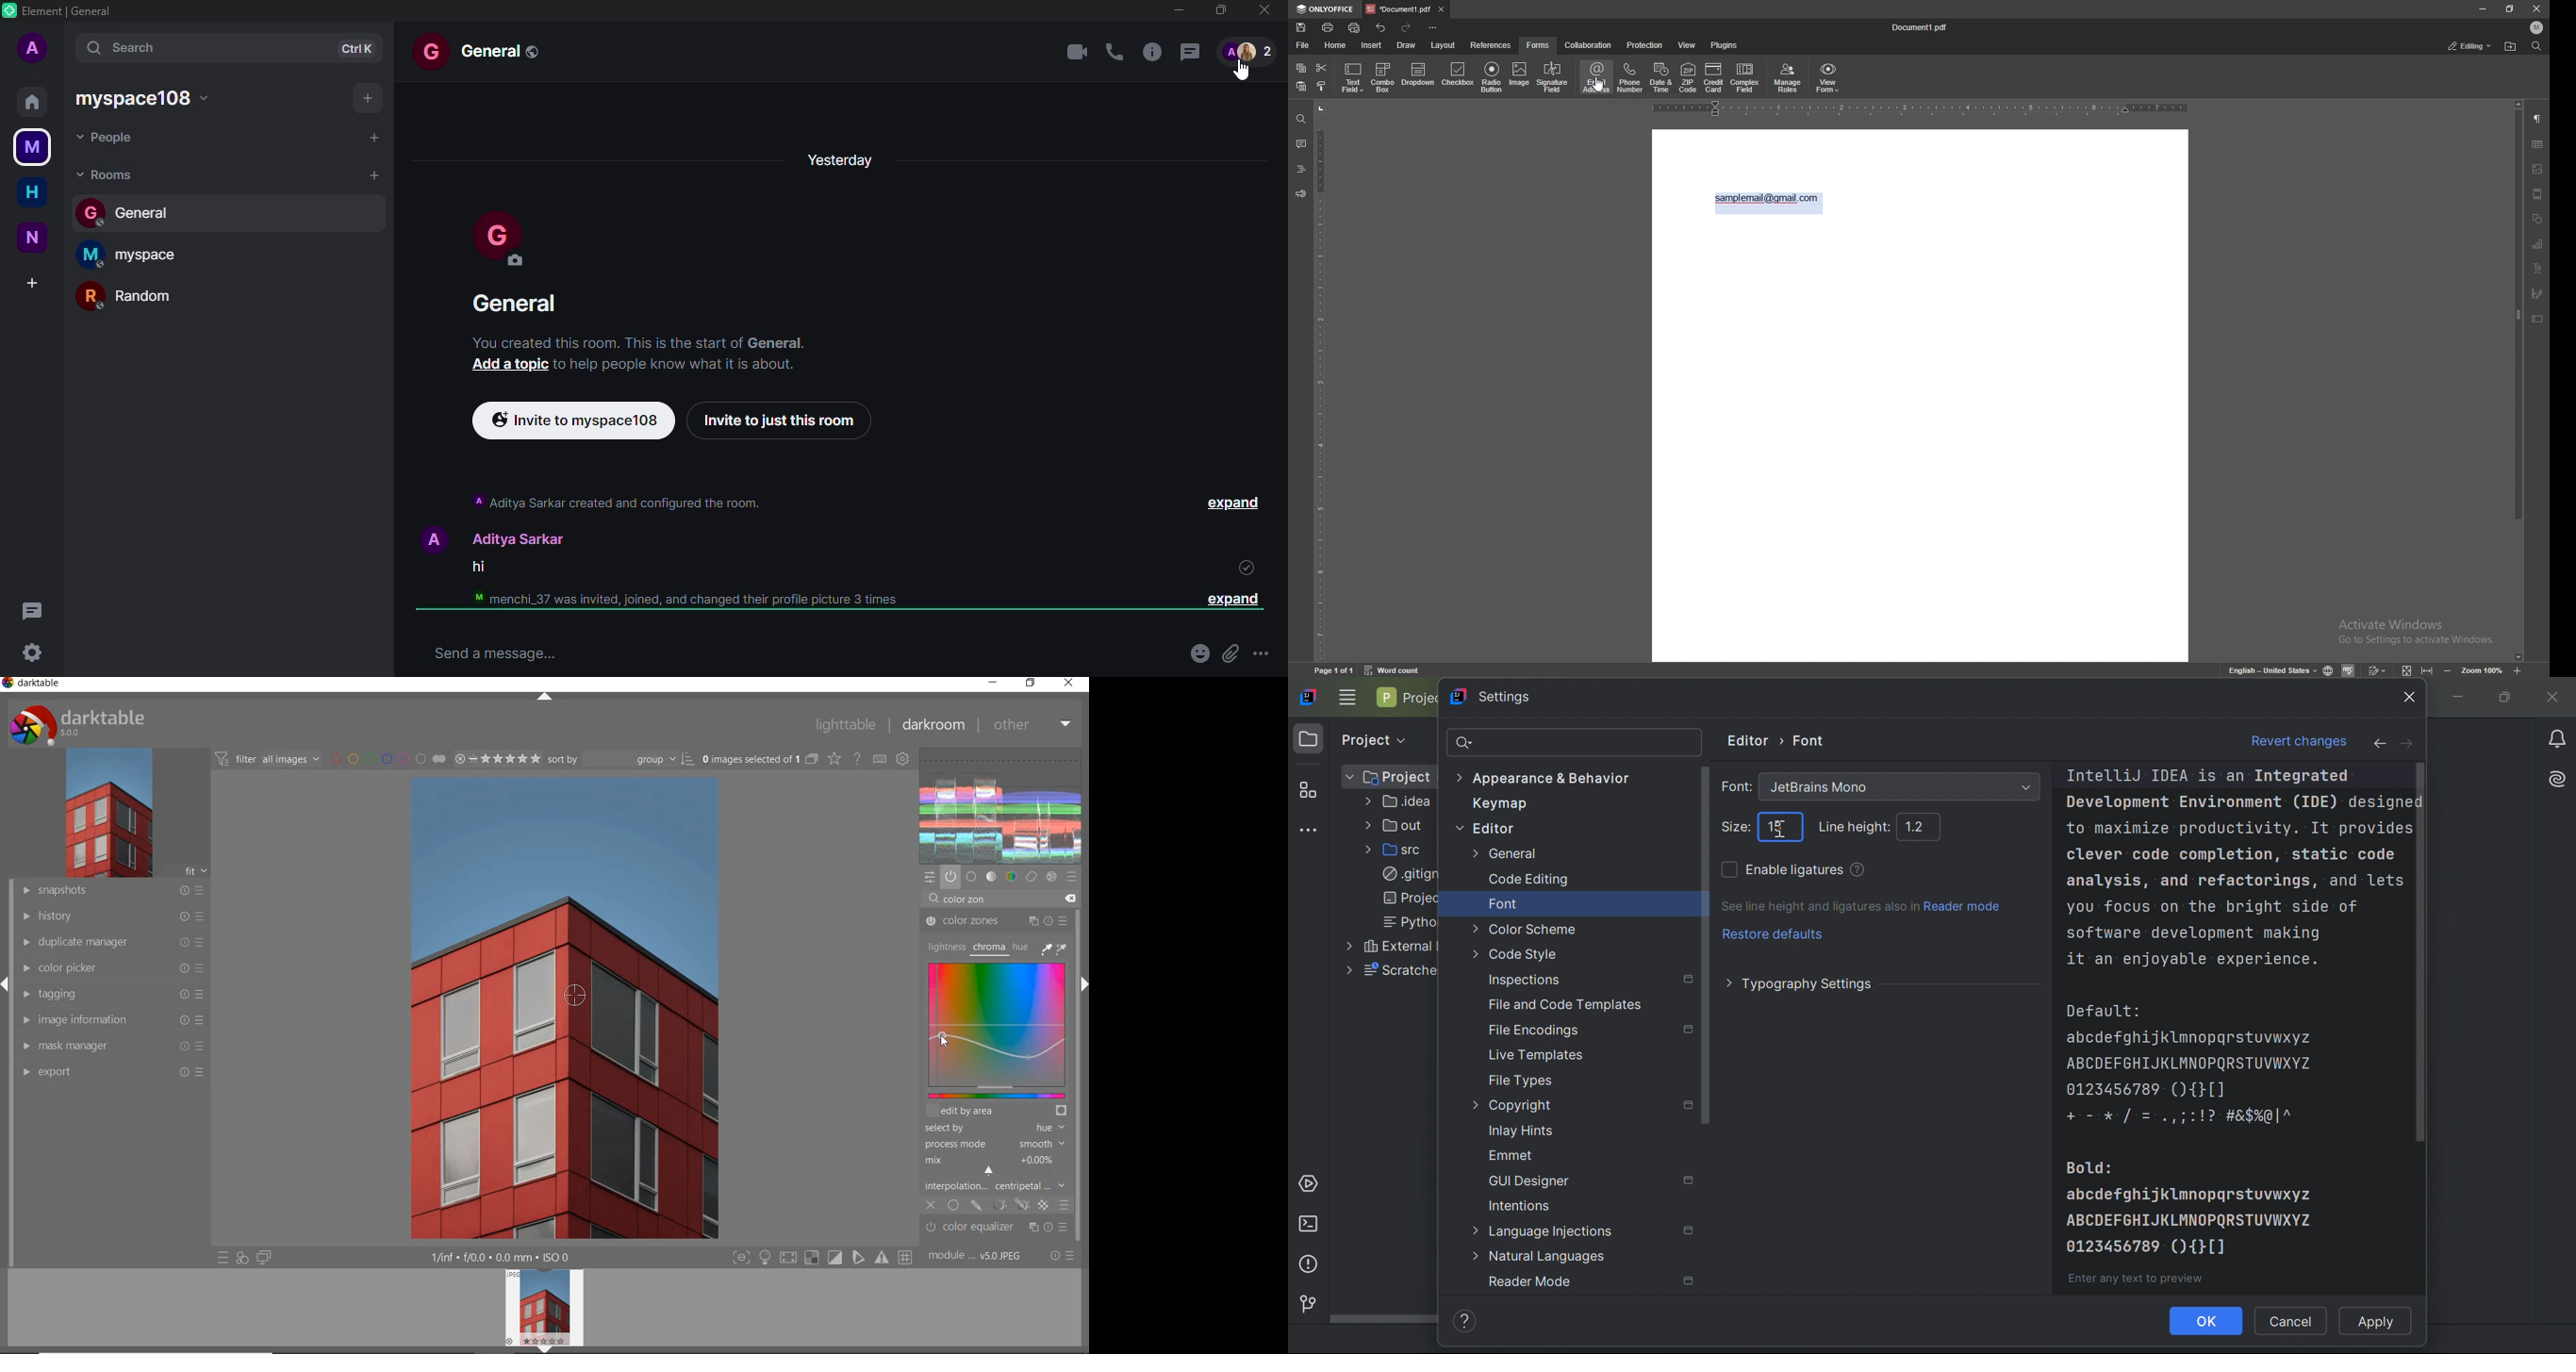 This screenshot has width=2576, height=1372. I want to click on date and time, so click(1661, 78).